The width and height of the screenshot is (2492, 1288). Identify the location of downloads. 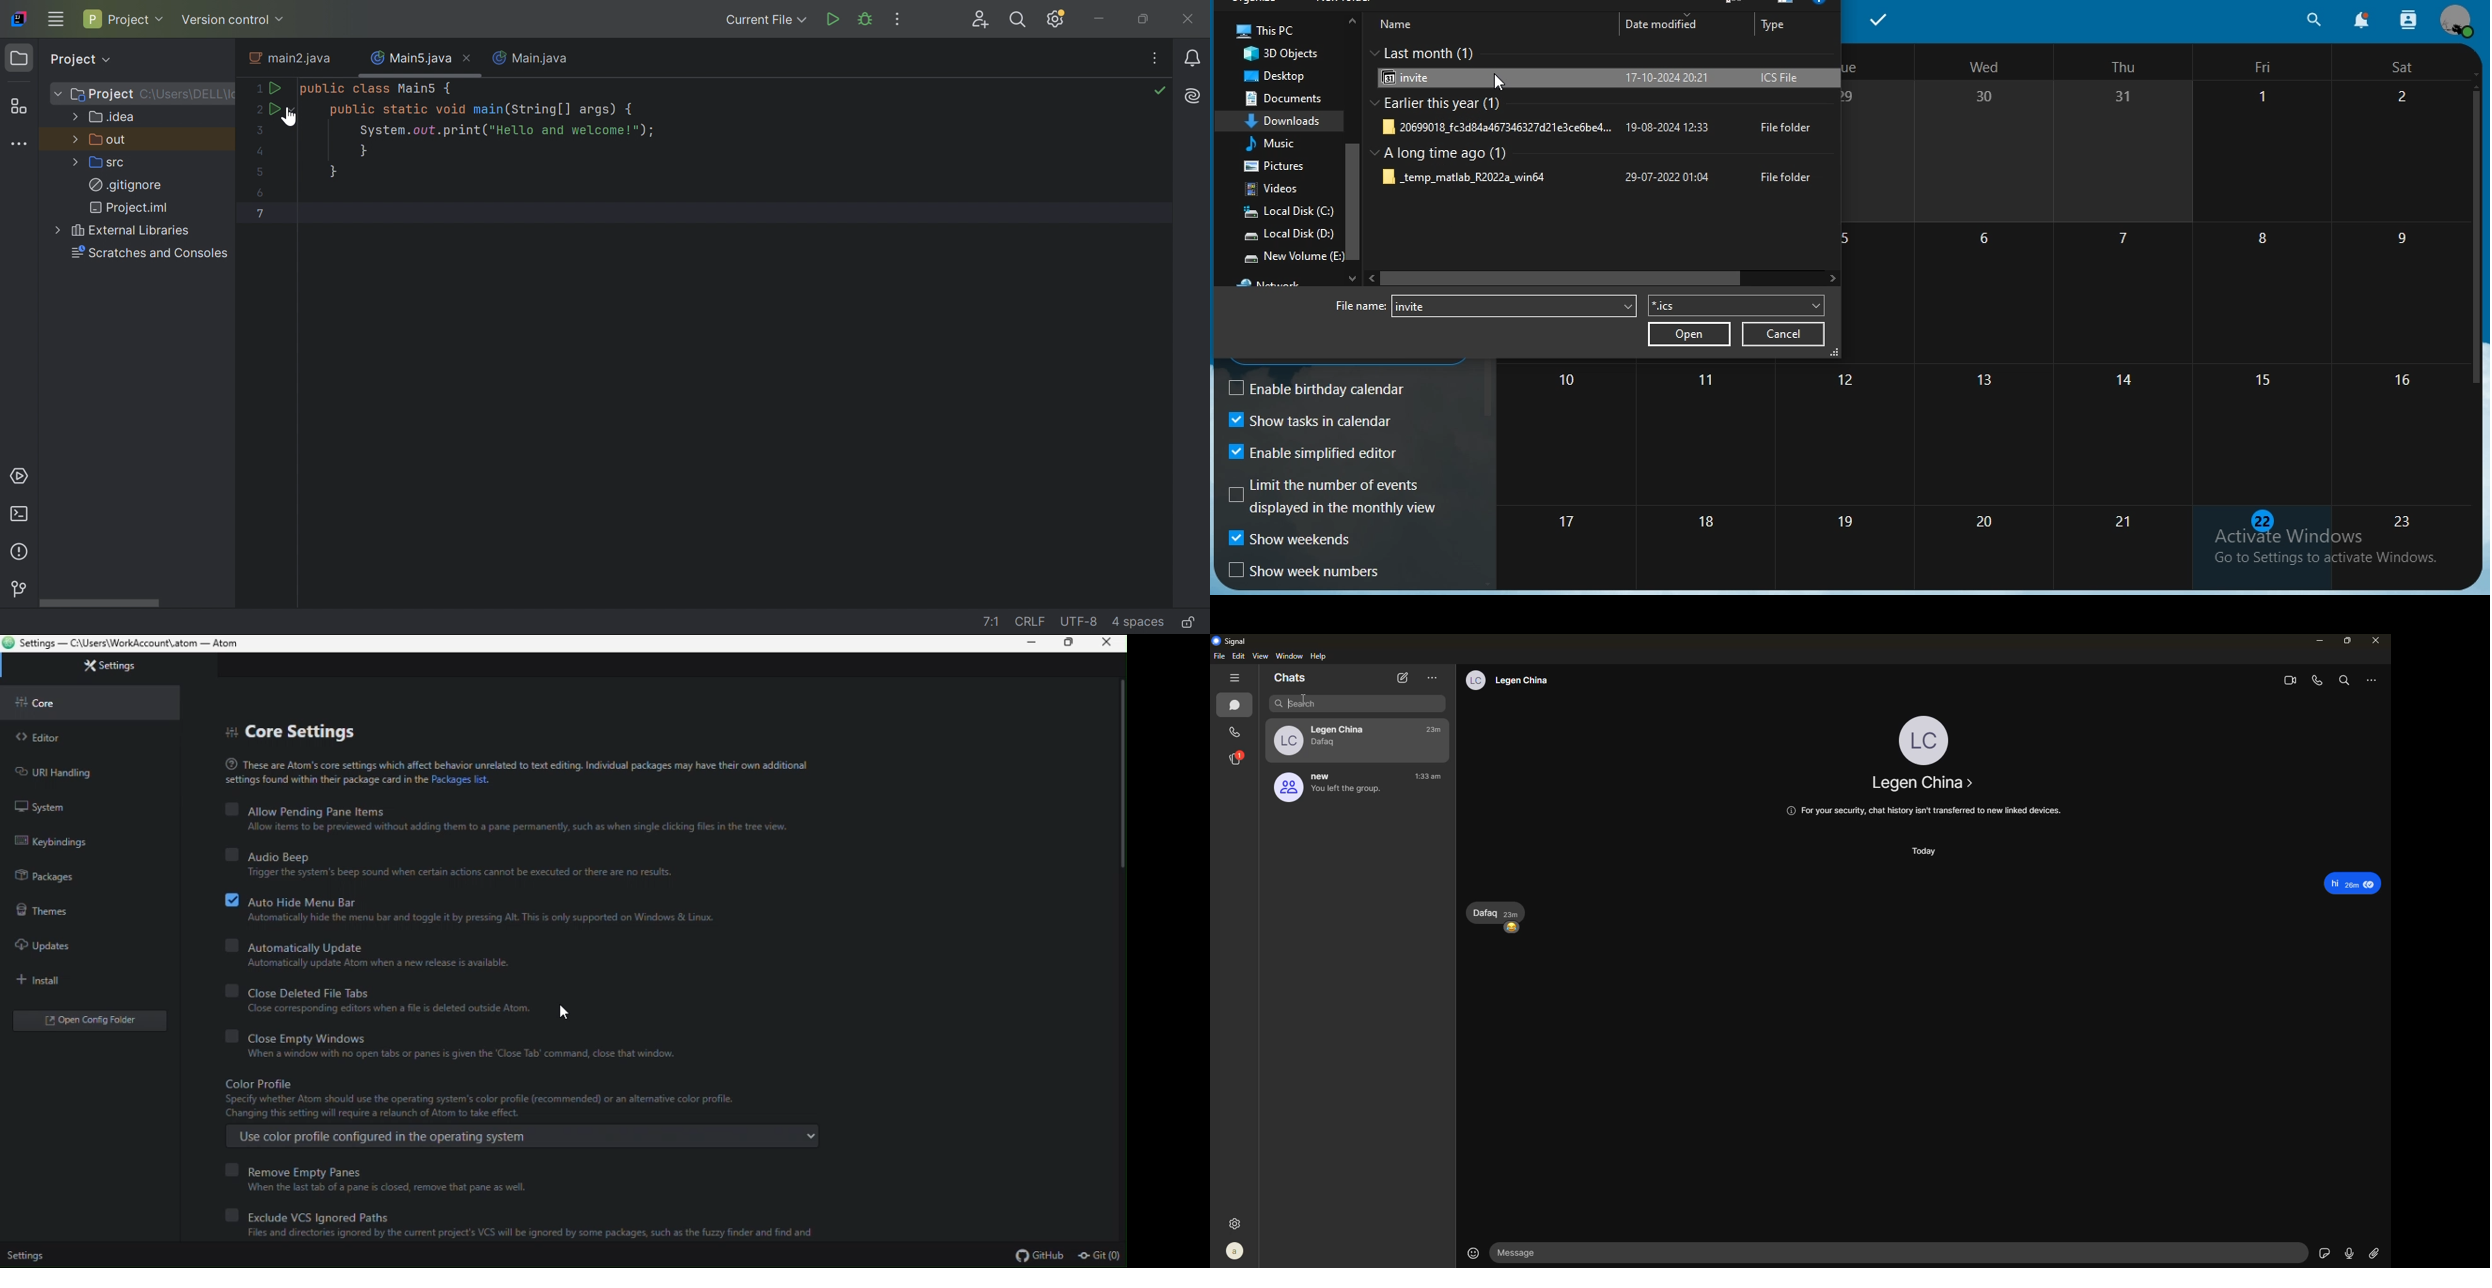
(1288, 119).